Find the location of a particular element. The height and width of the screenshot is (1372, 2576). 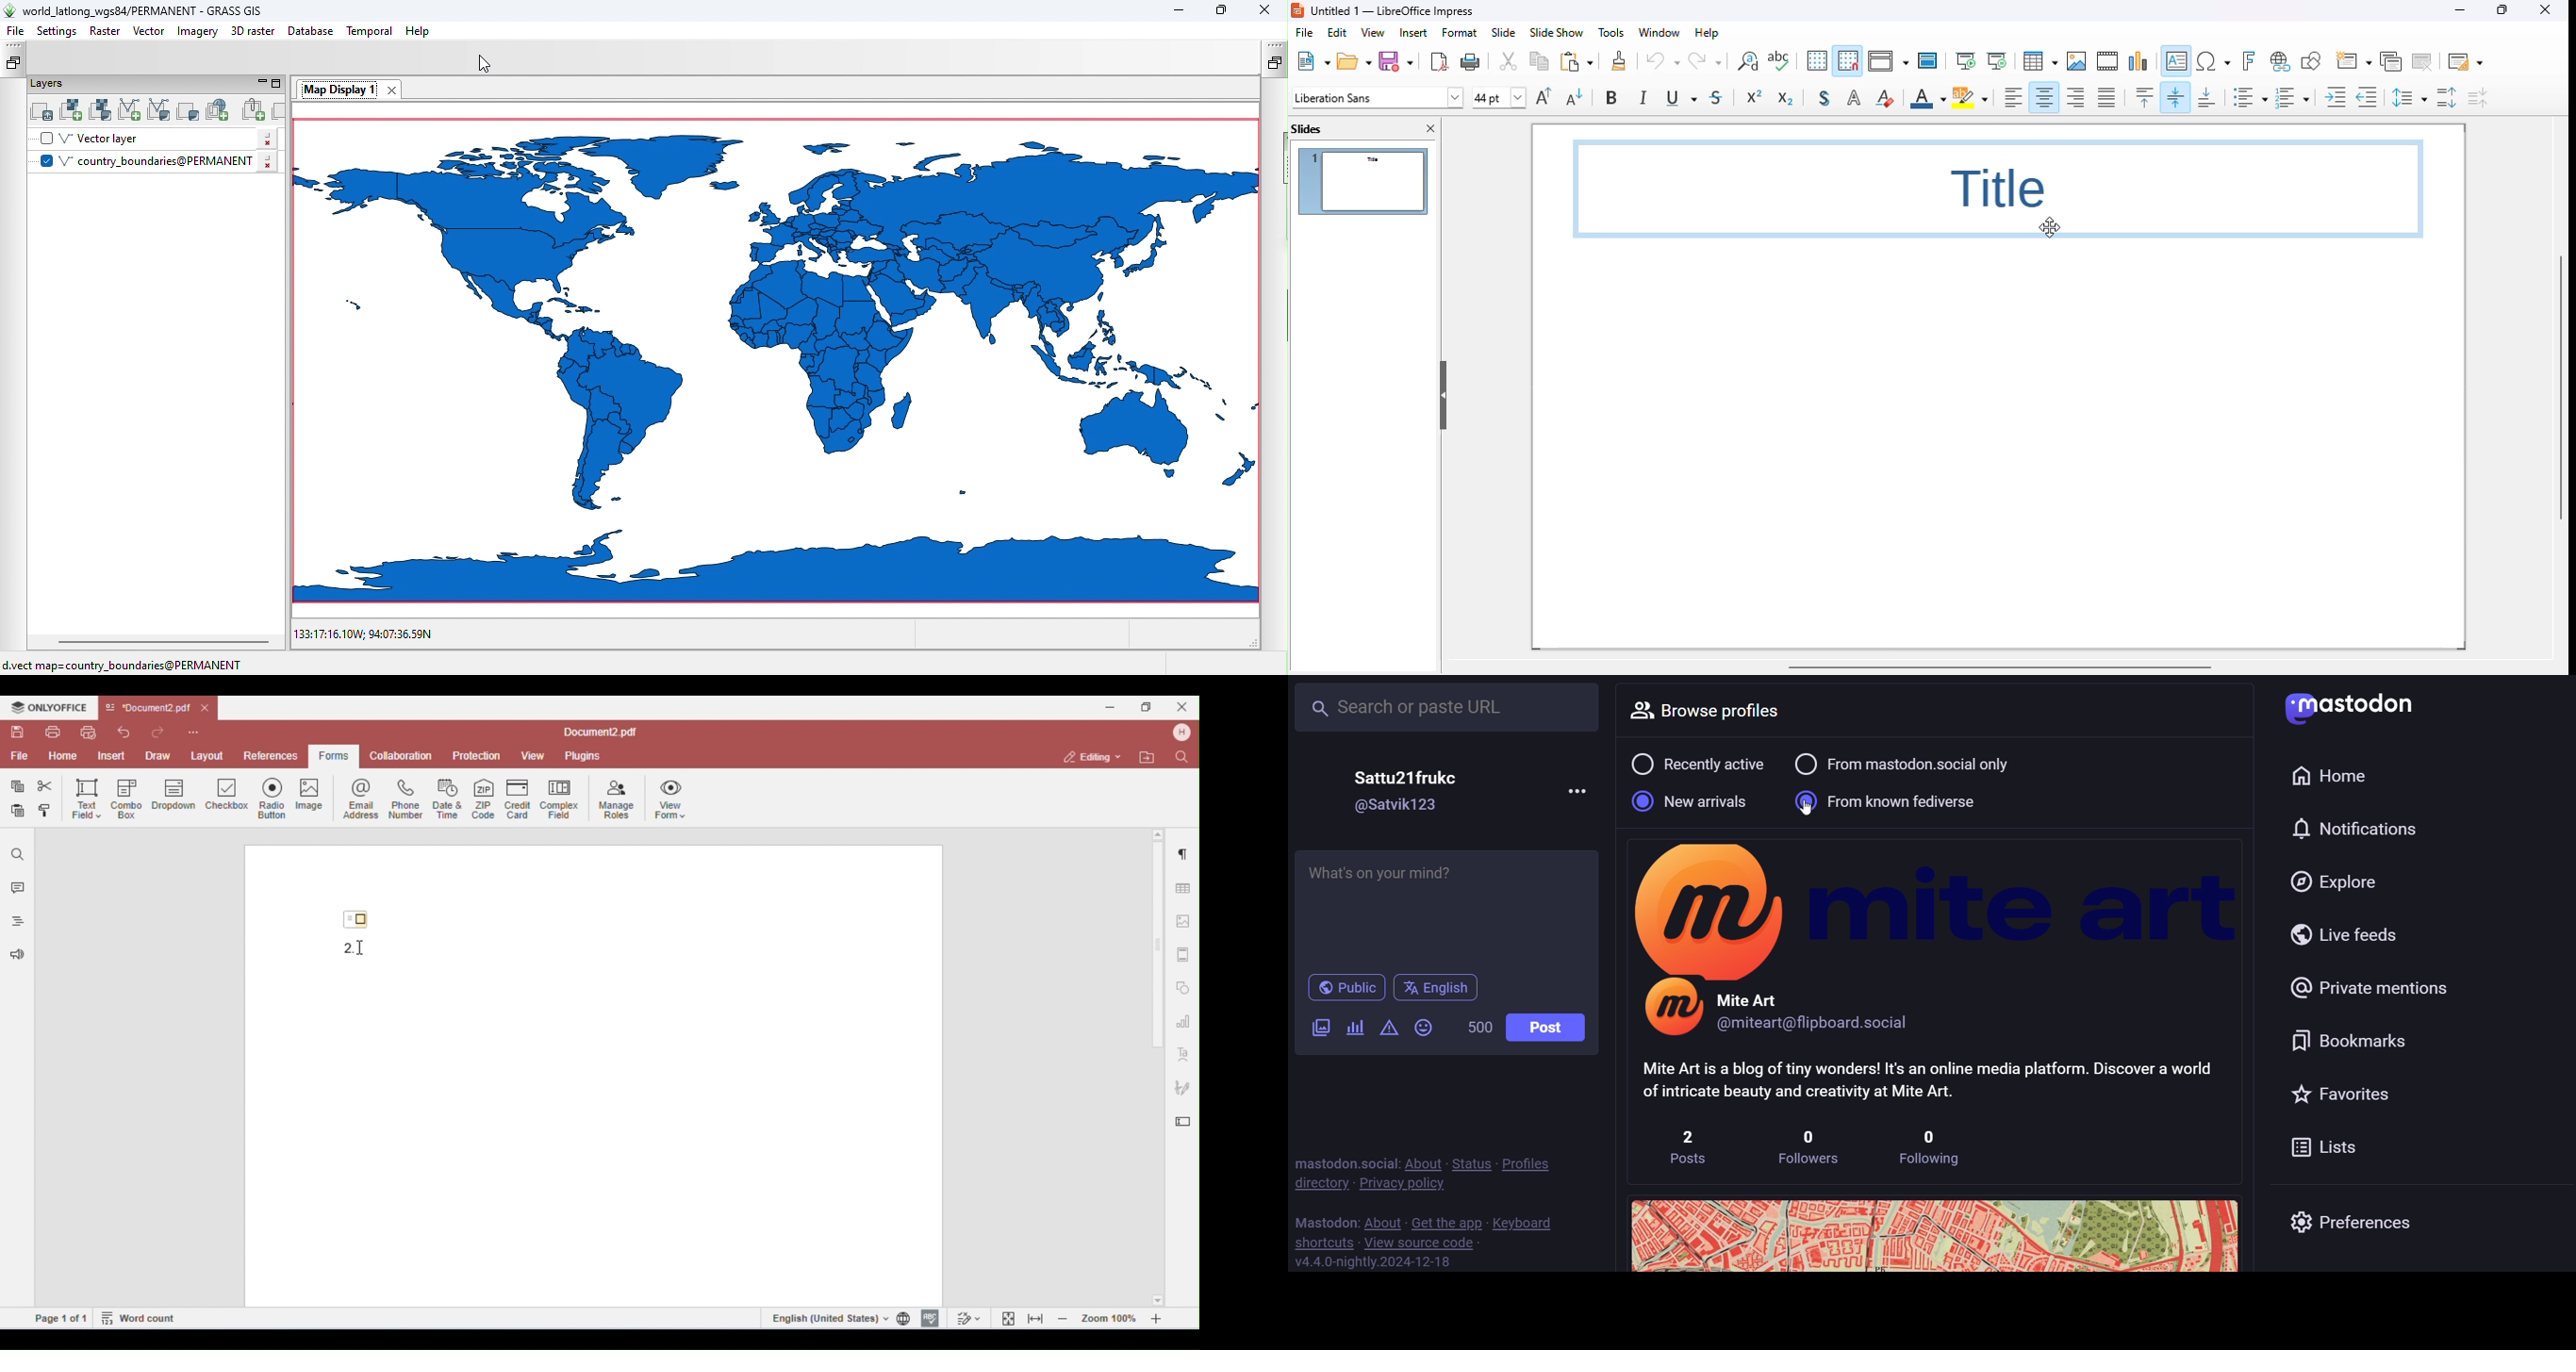

print is located at coordinates (1471, 61).